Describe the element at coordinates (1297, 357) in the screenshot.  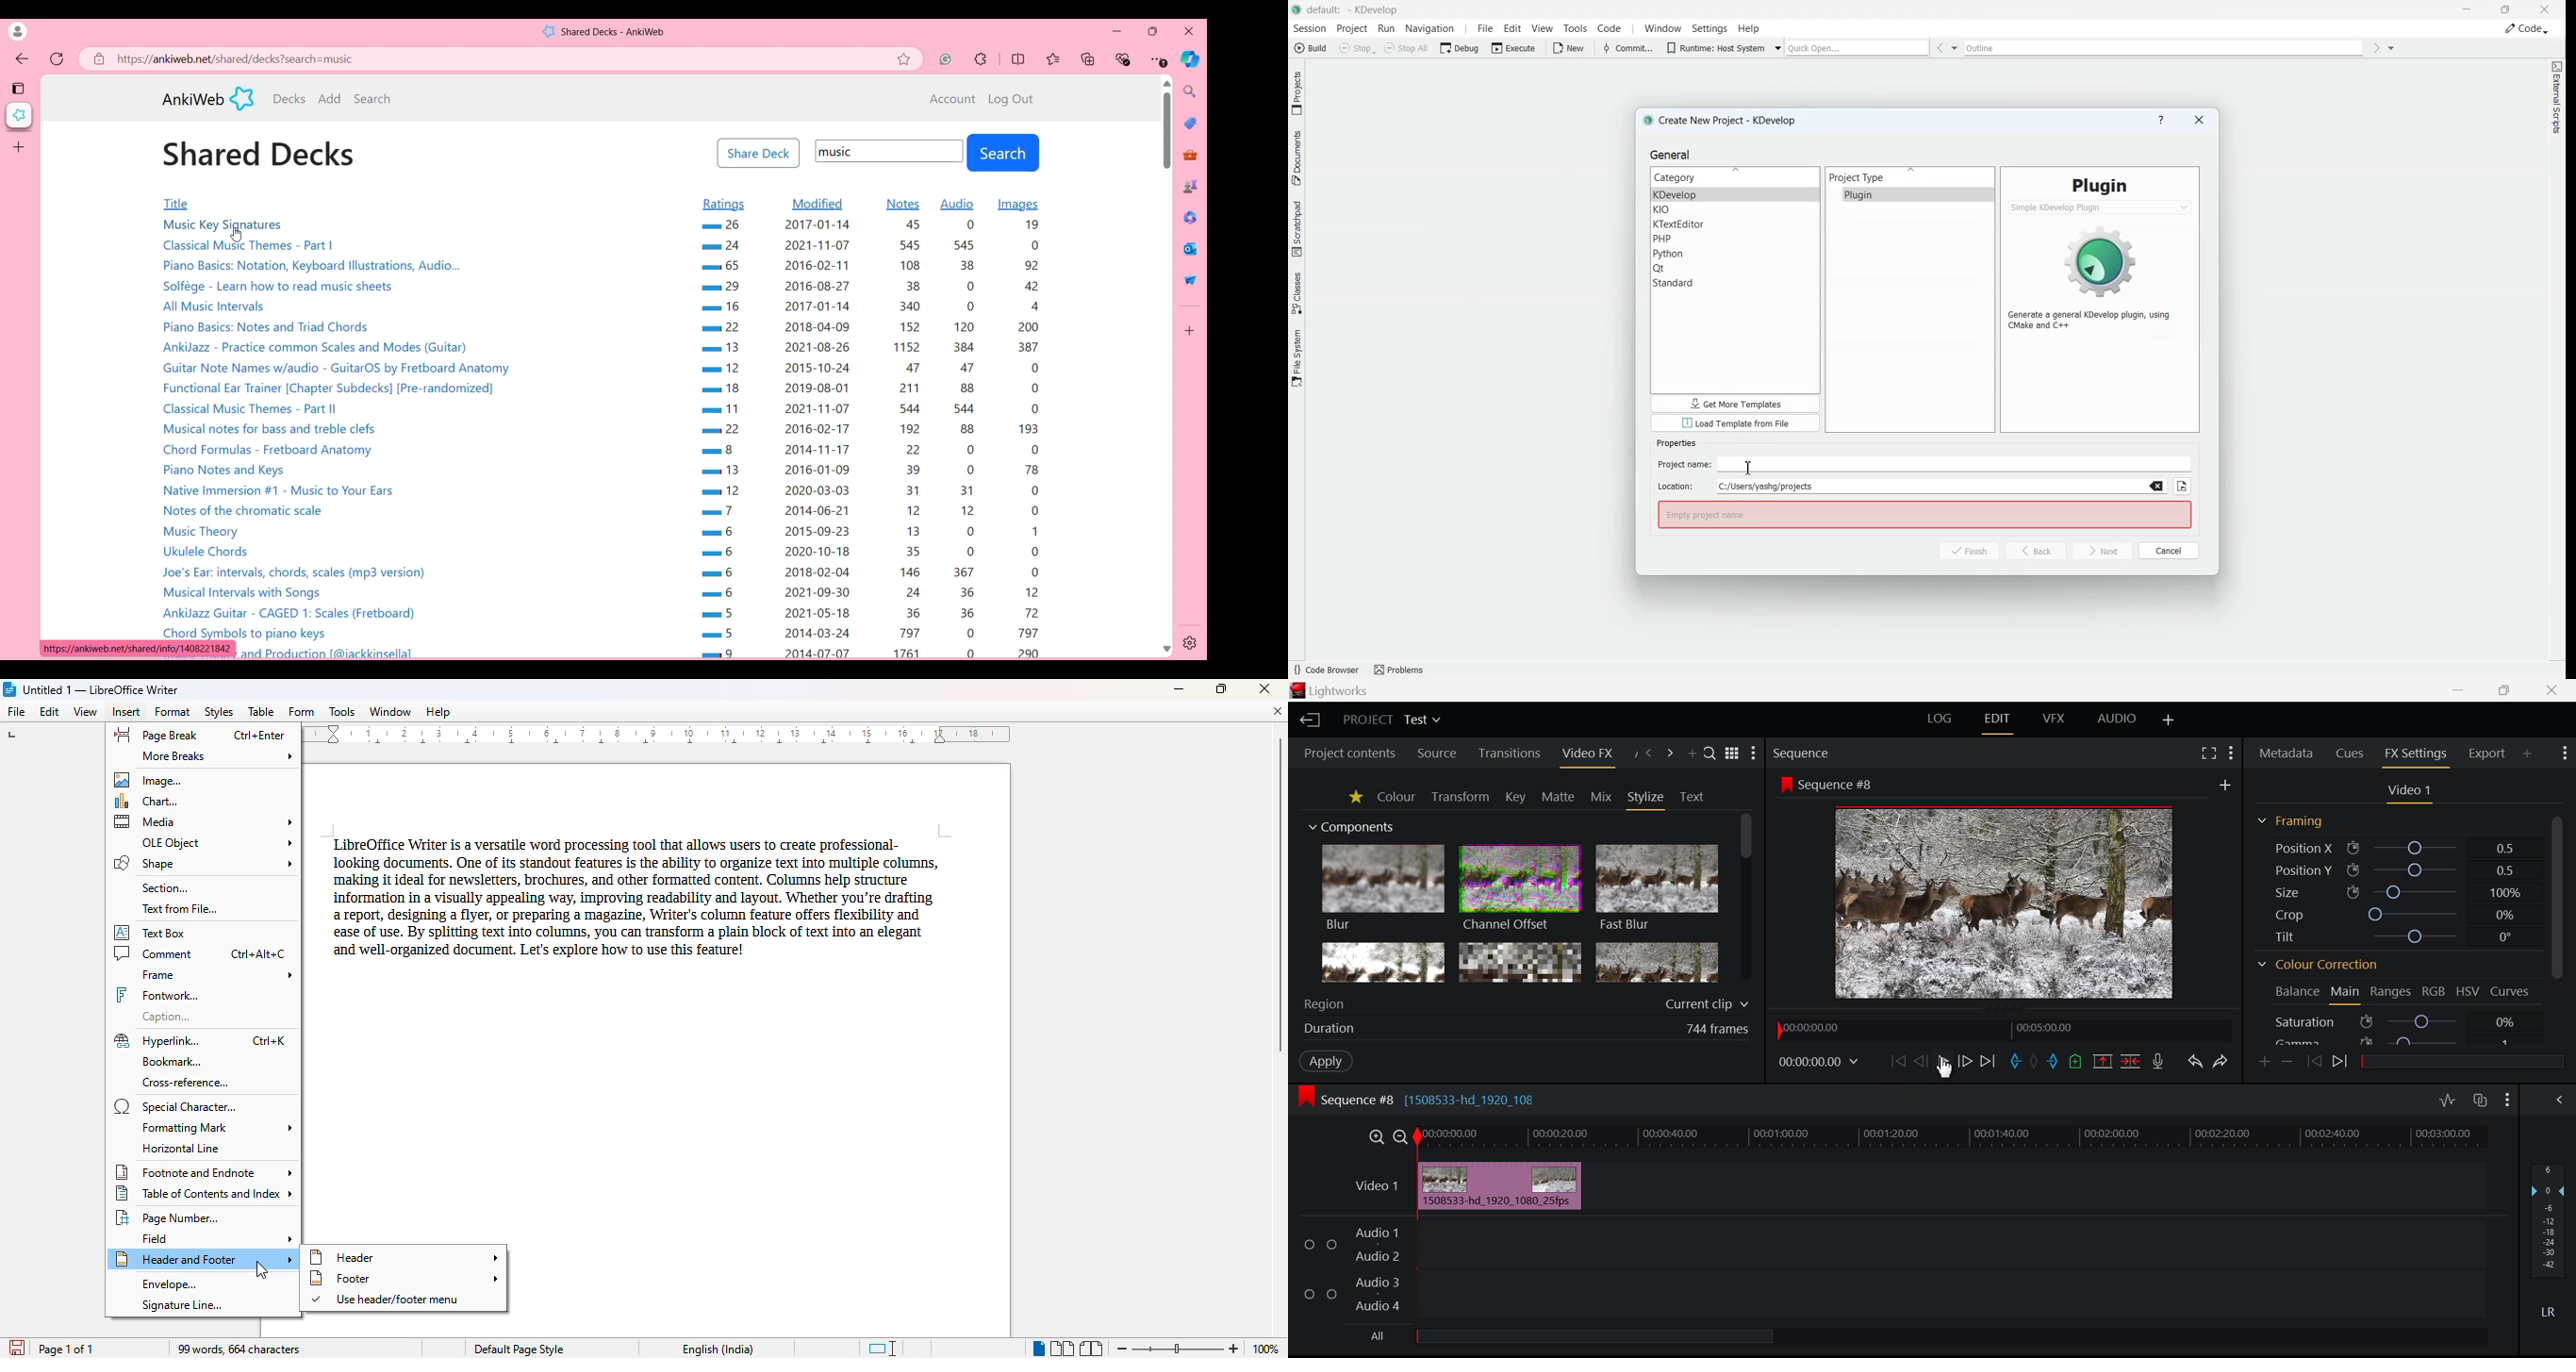
I see `File System` at that location.